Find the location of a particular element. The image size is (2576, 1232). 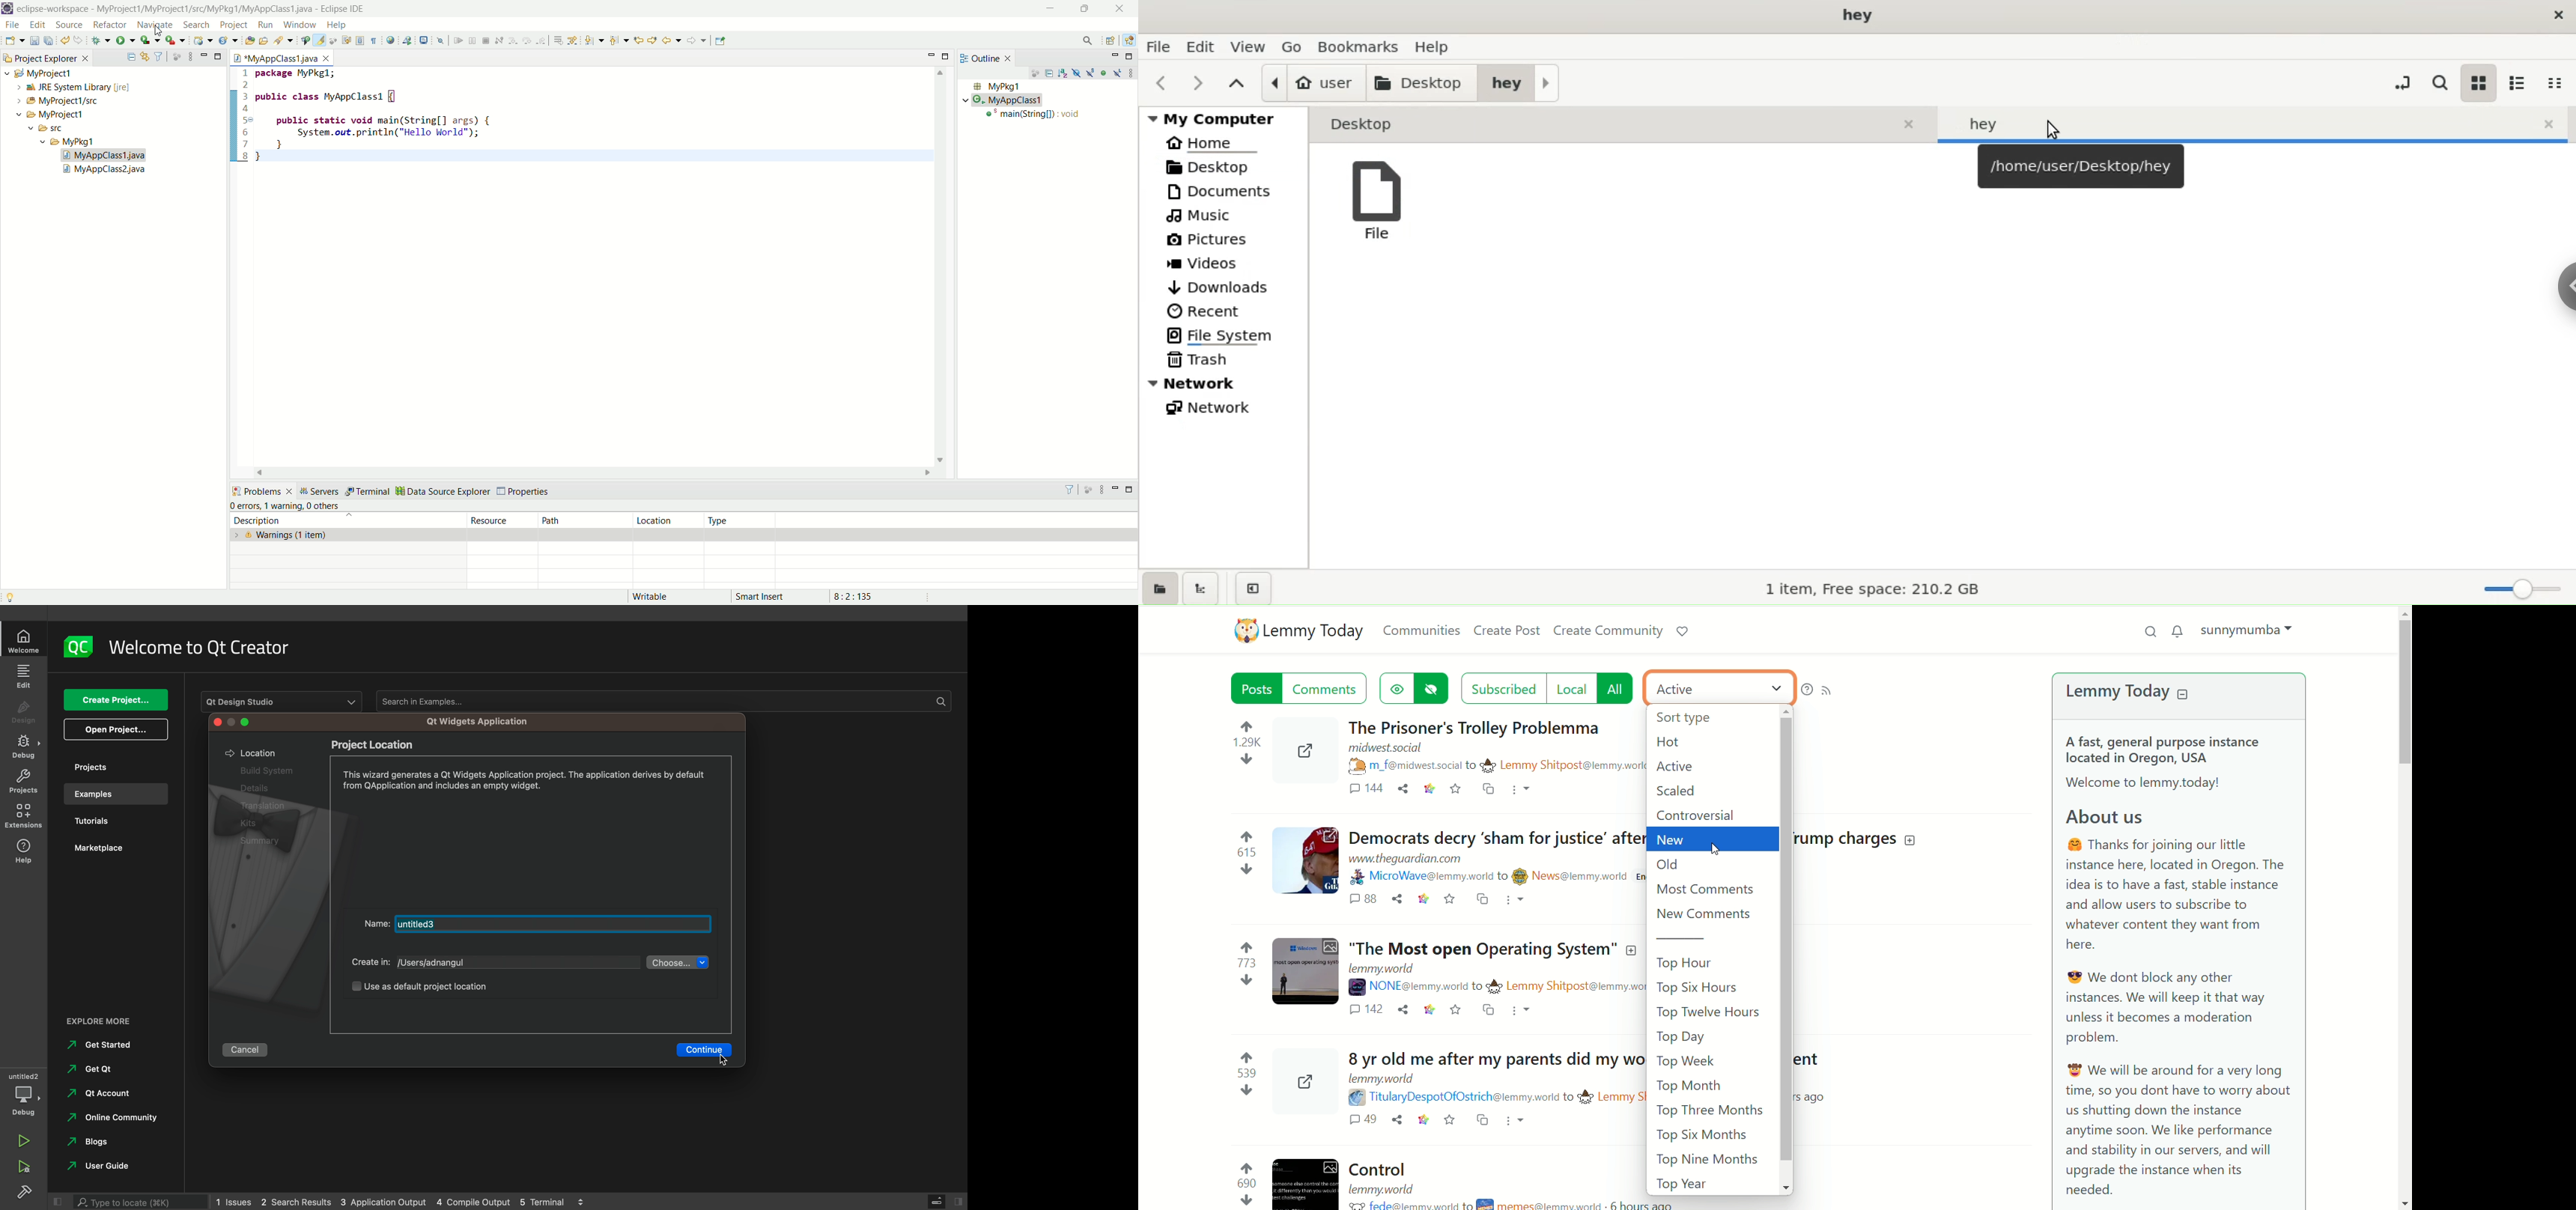

votes is located at coordinates (1238, 1073).